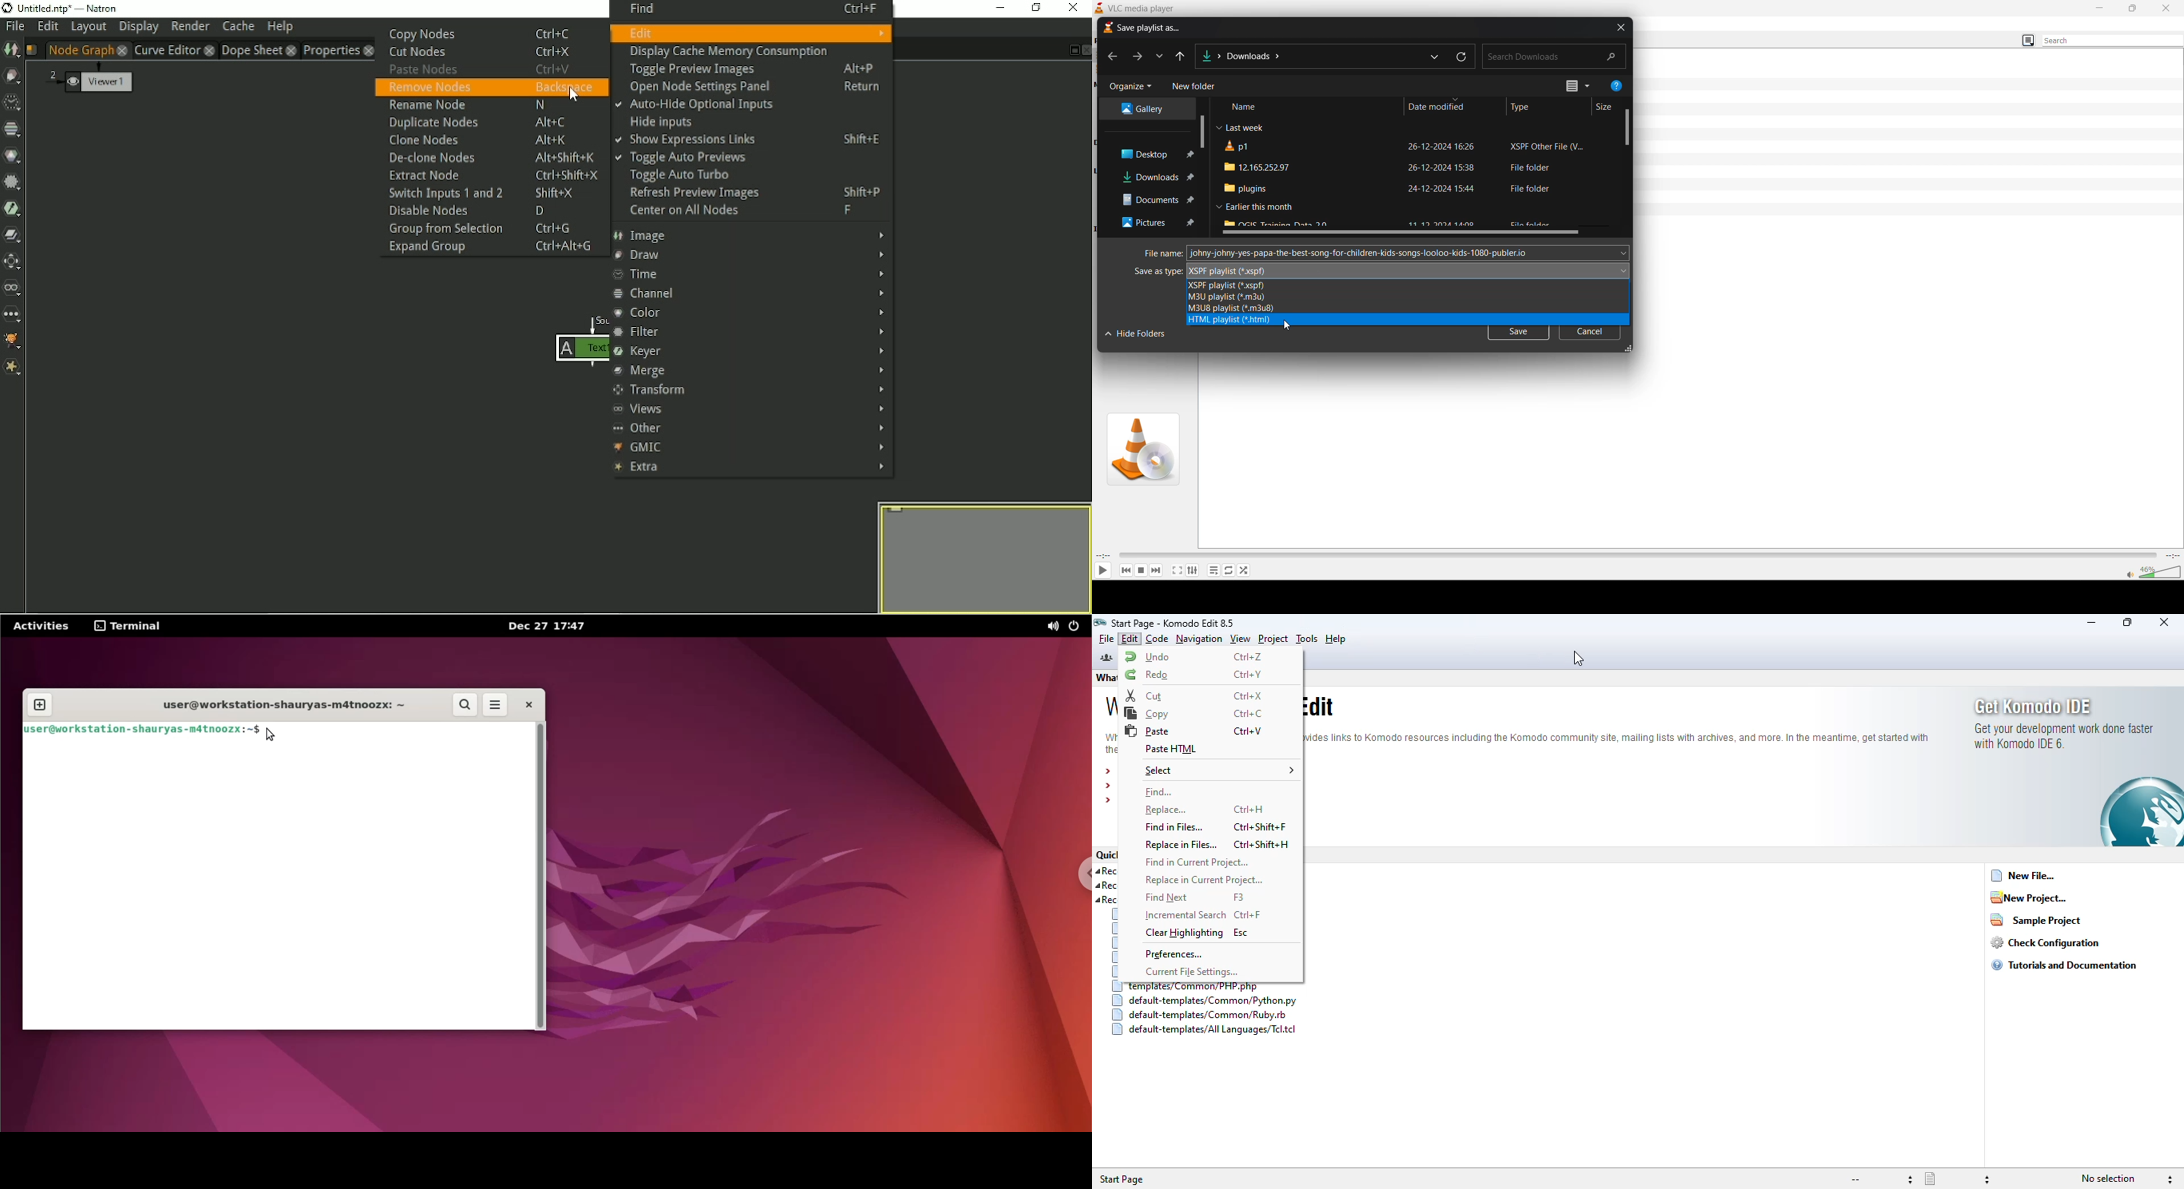 This screenshot has width=2184, height=1204. What do you see at coordinates (2112, 41) in the screenshot?
I see `search` at bounding box center [2112, 41].